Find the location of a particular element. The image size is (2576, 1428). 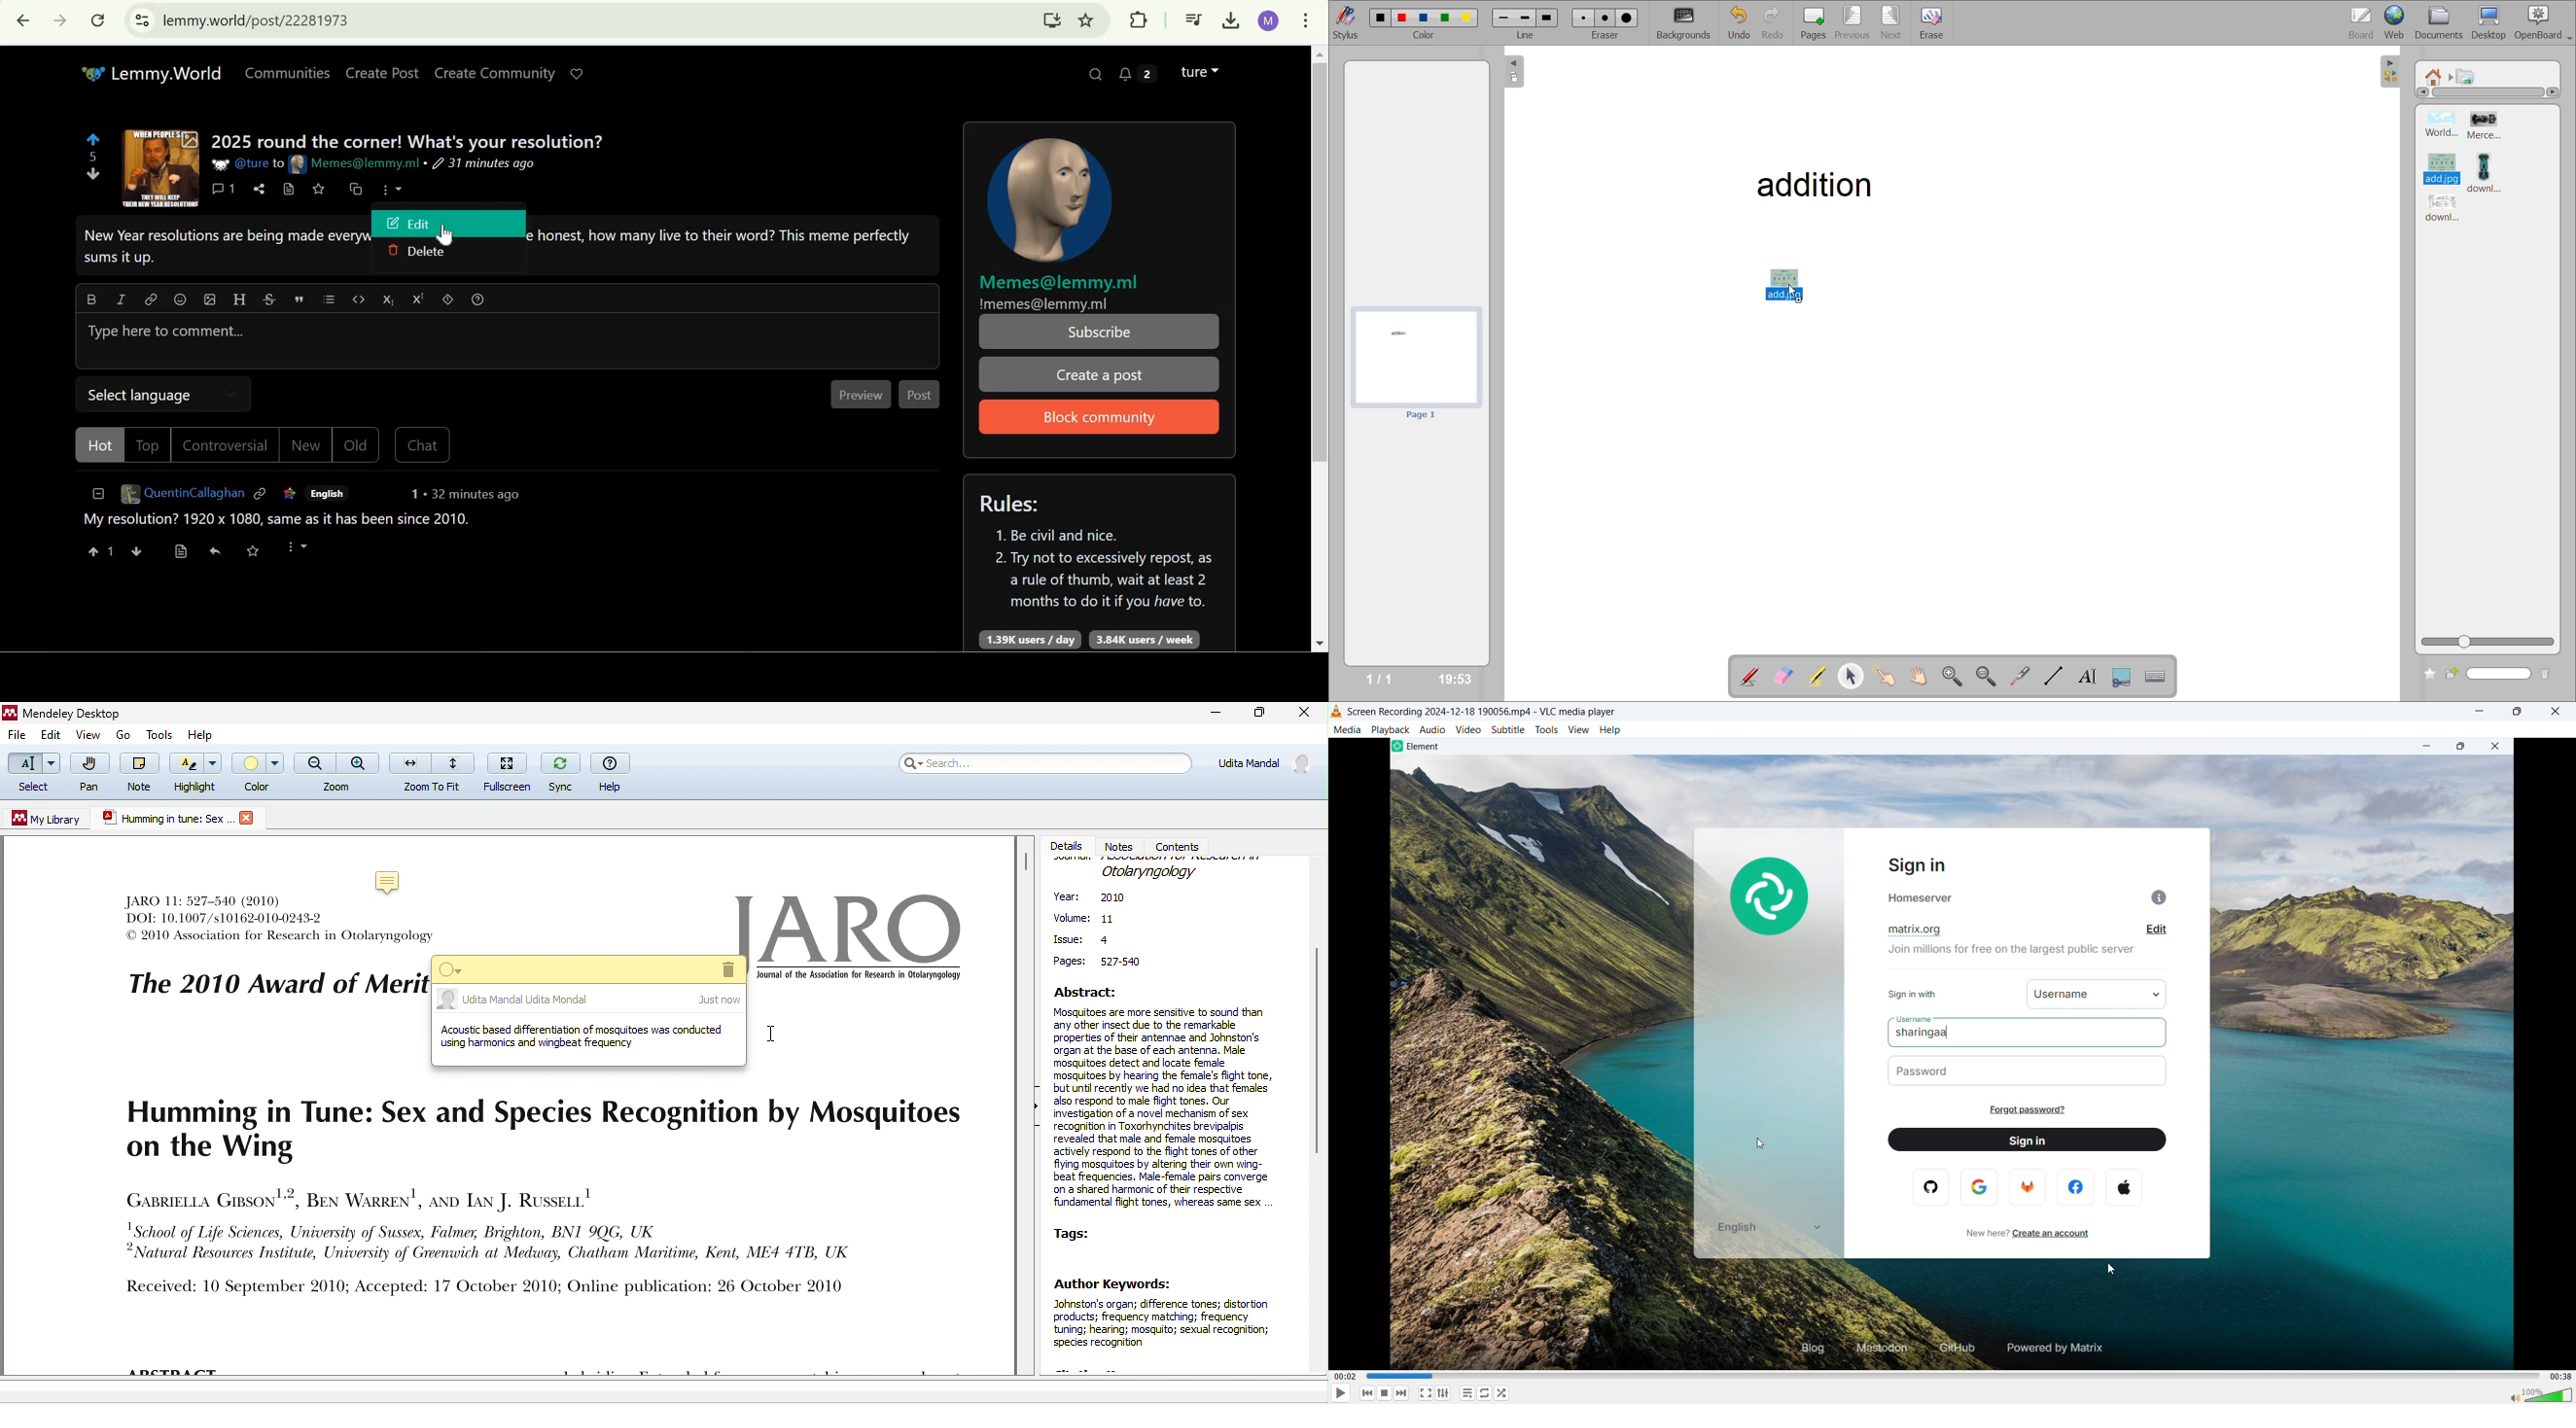

minimise  is located at coordinates (2478, 712).